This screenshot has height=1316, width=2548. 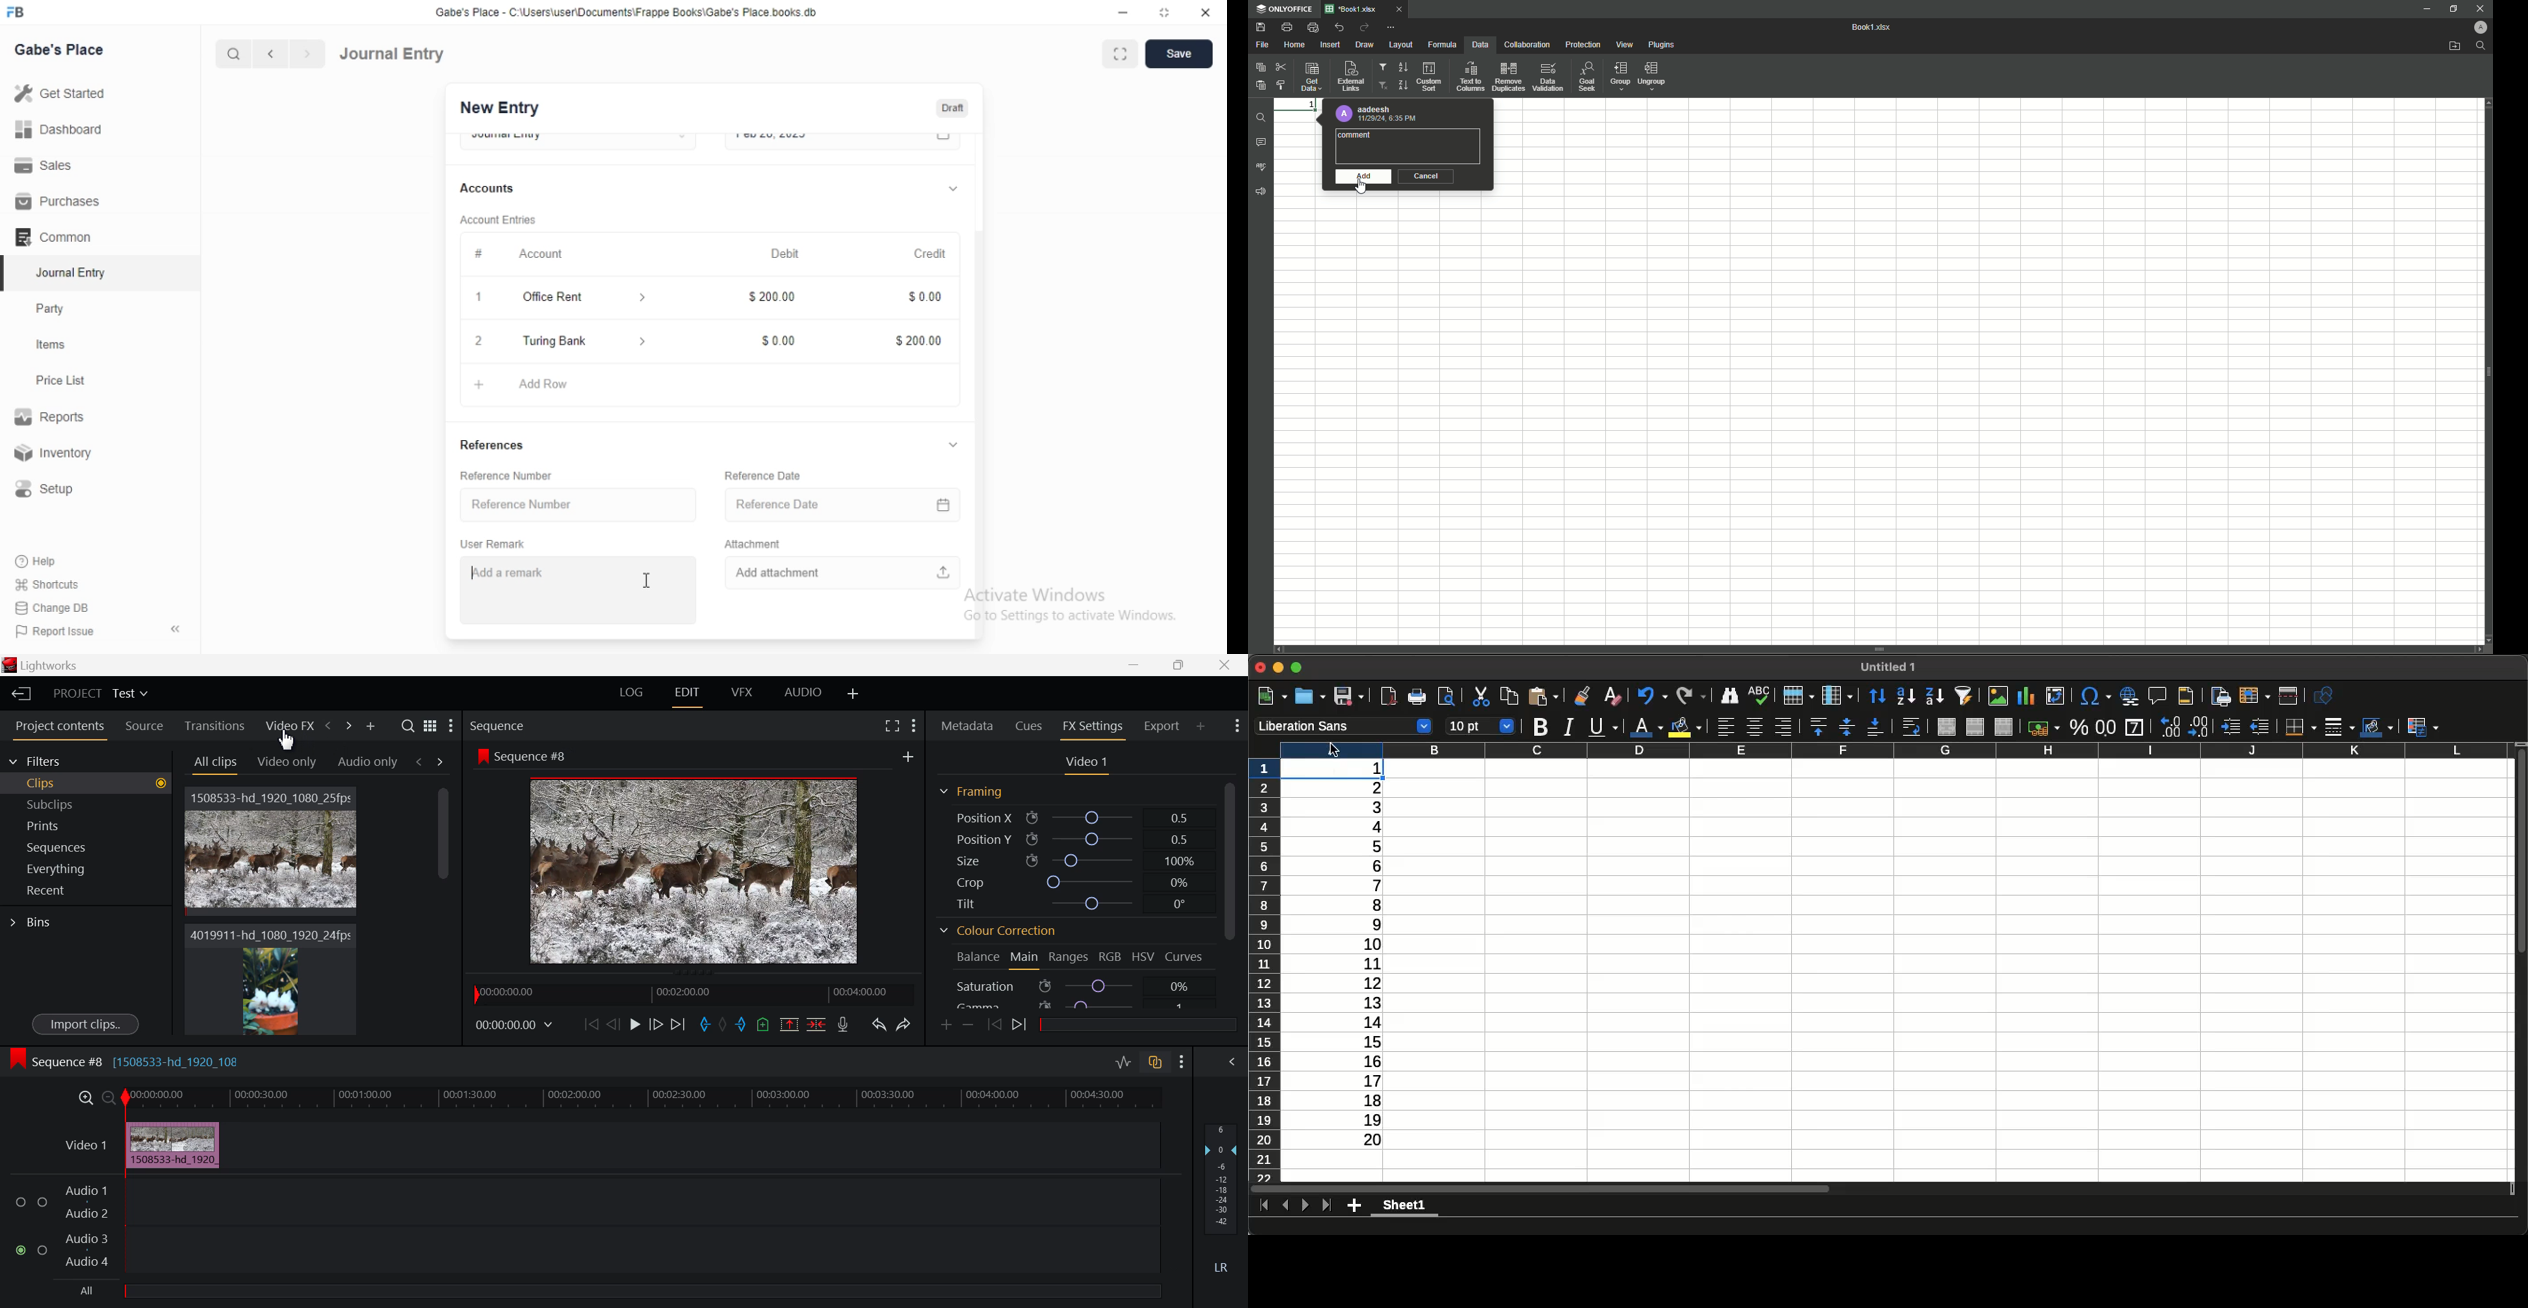 What do you see at coordinates (47, 761) in the screenshot?
I see `Filters` at bounding box center [47, 761].